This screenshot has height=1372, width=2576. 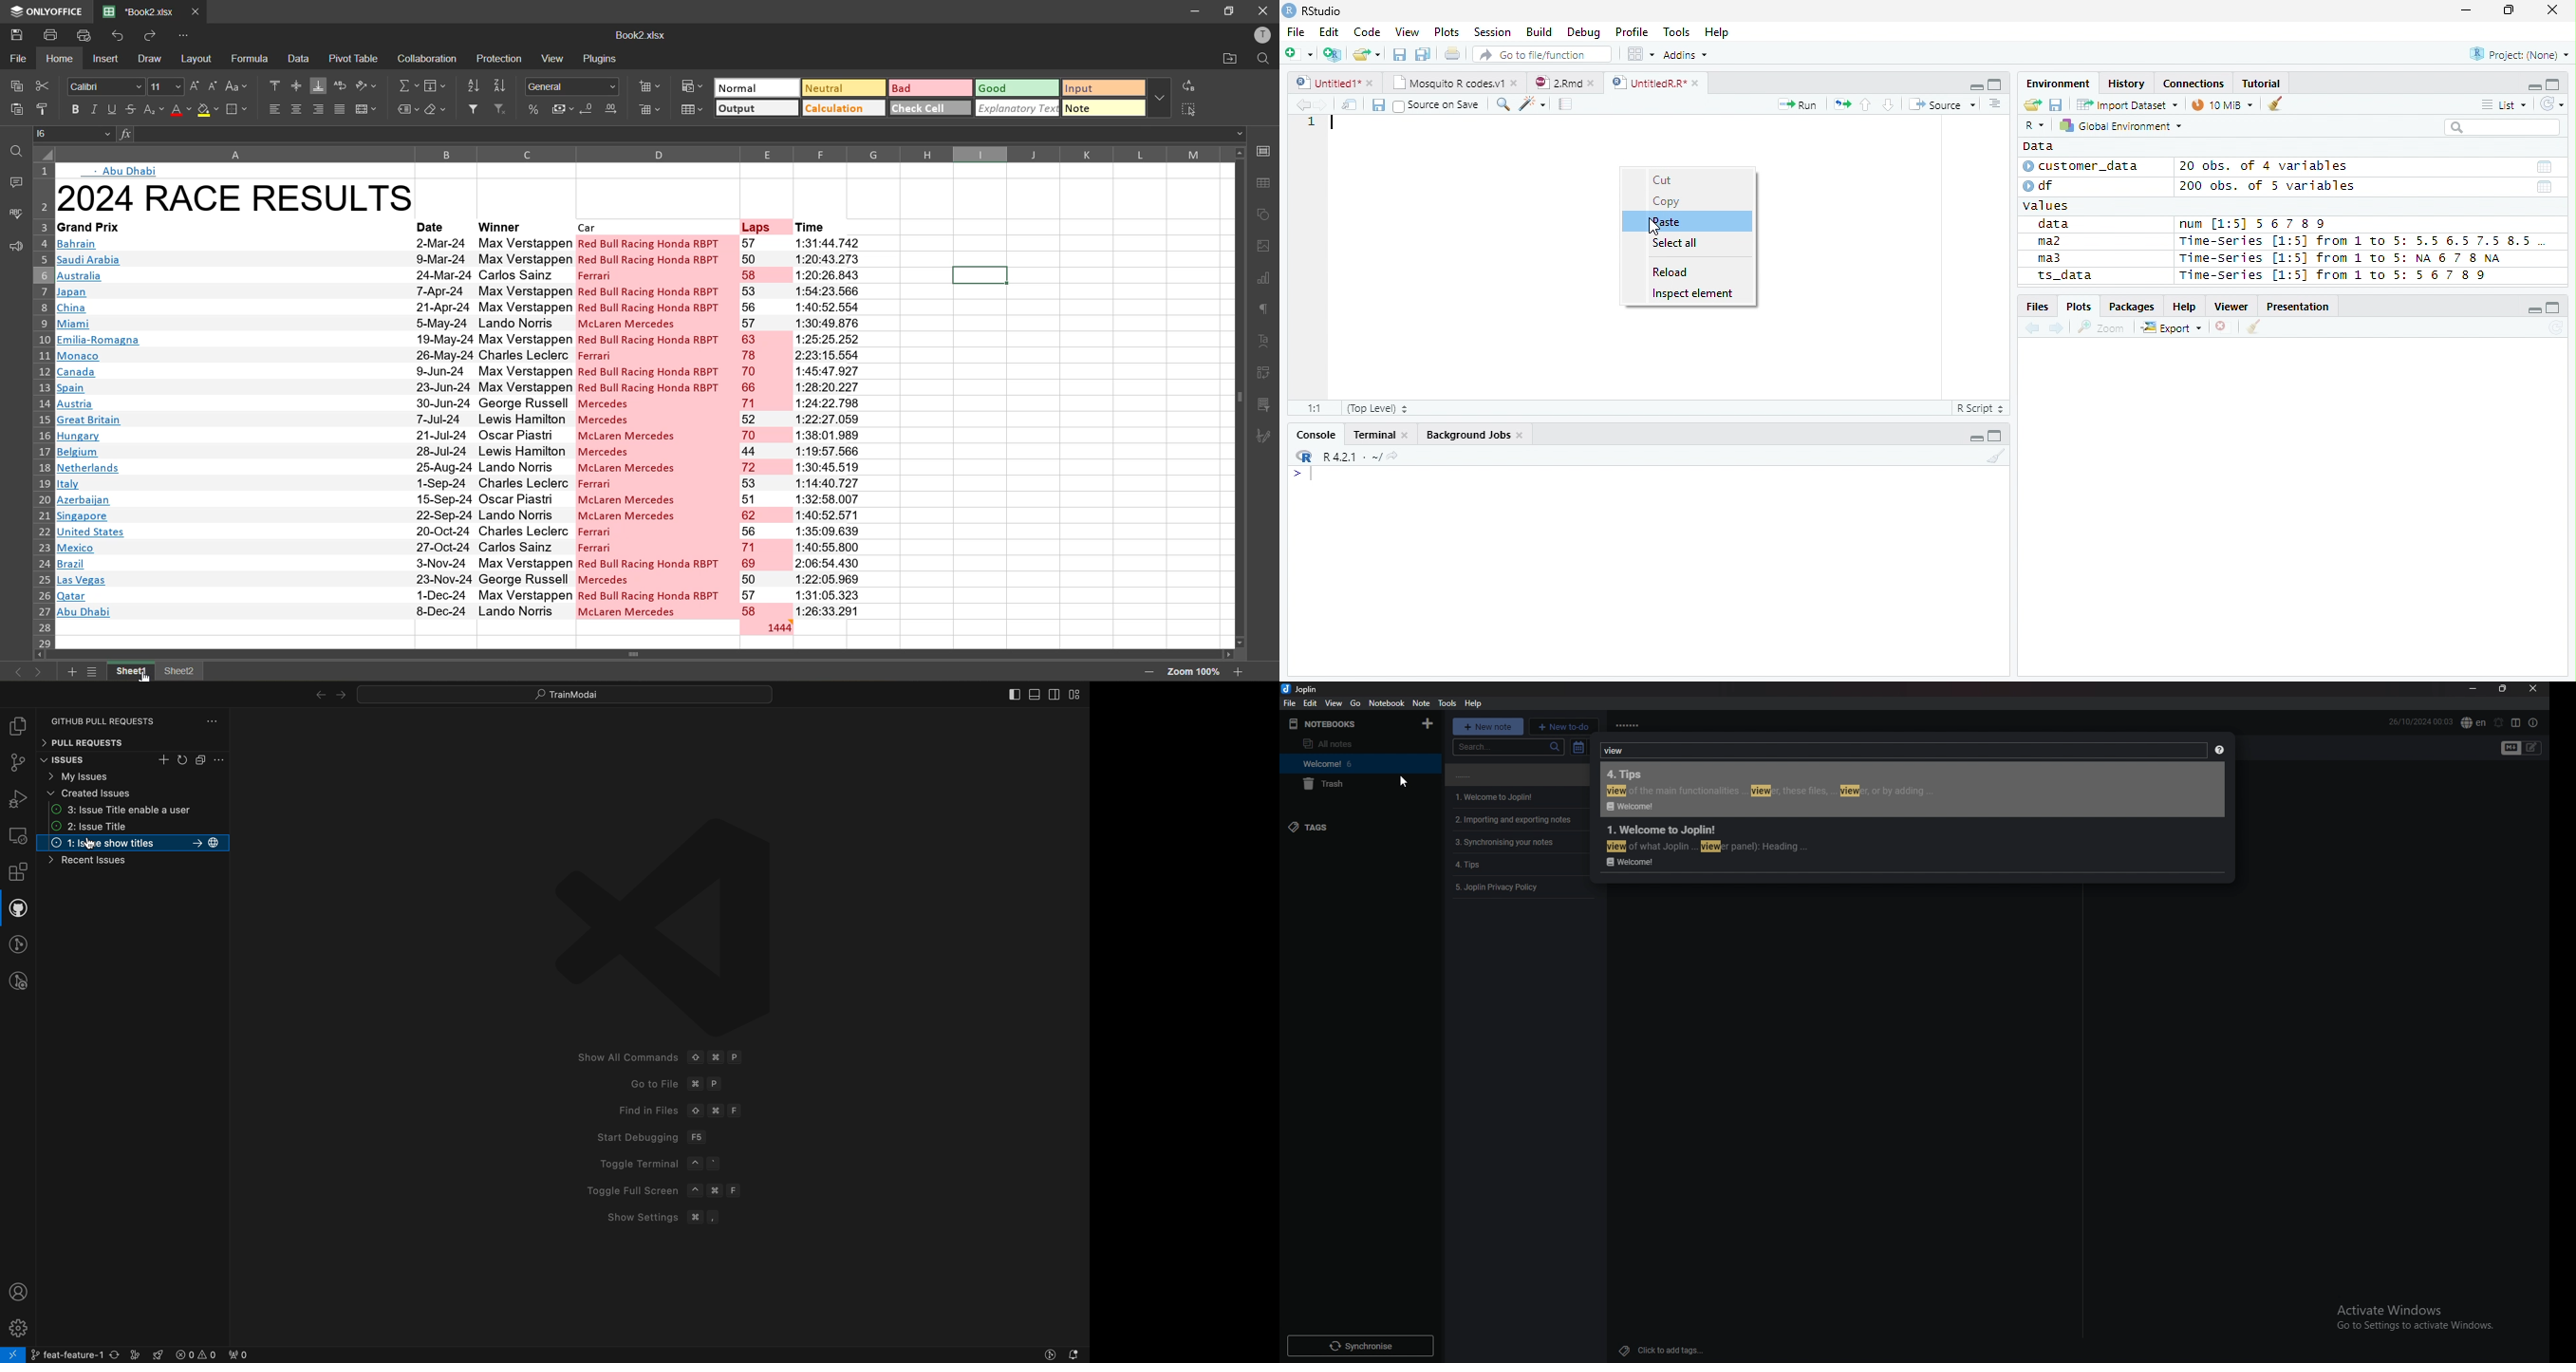 I want to click on View Current work directory, so click(x=1394, y=456).